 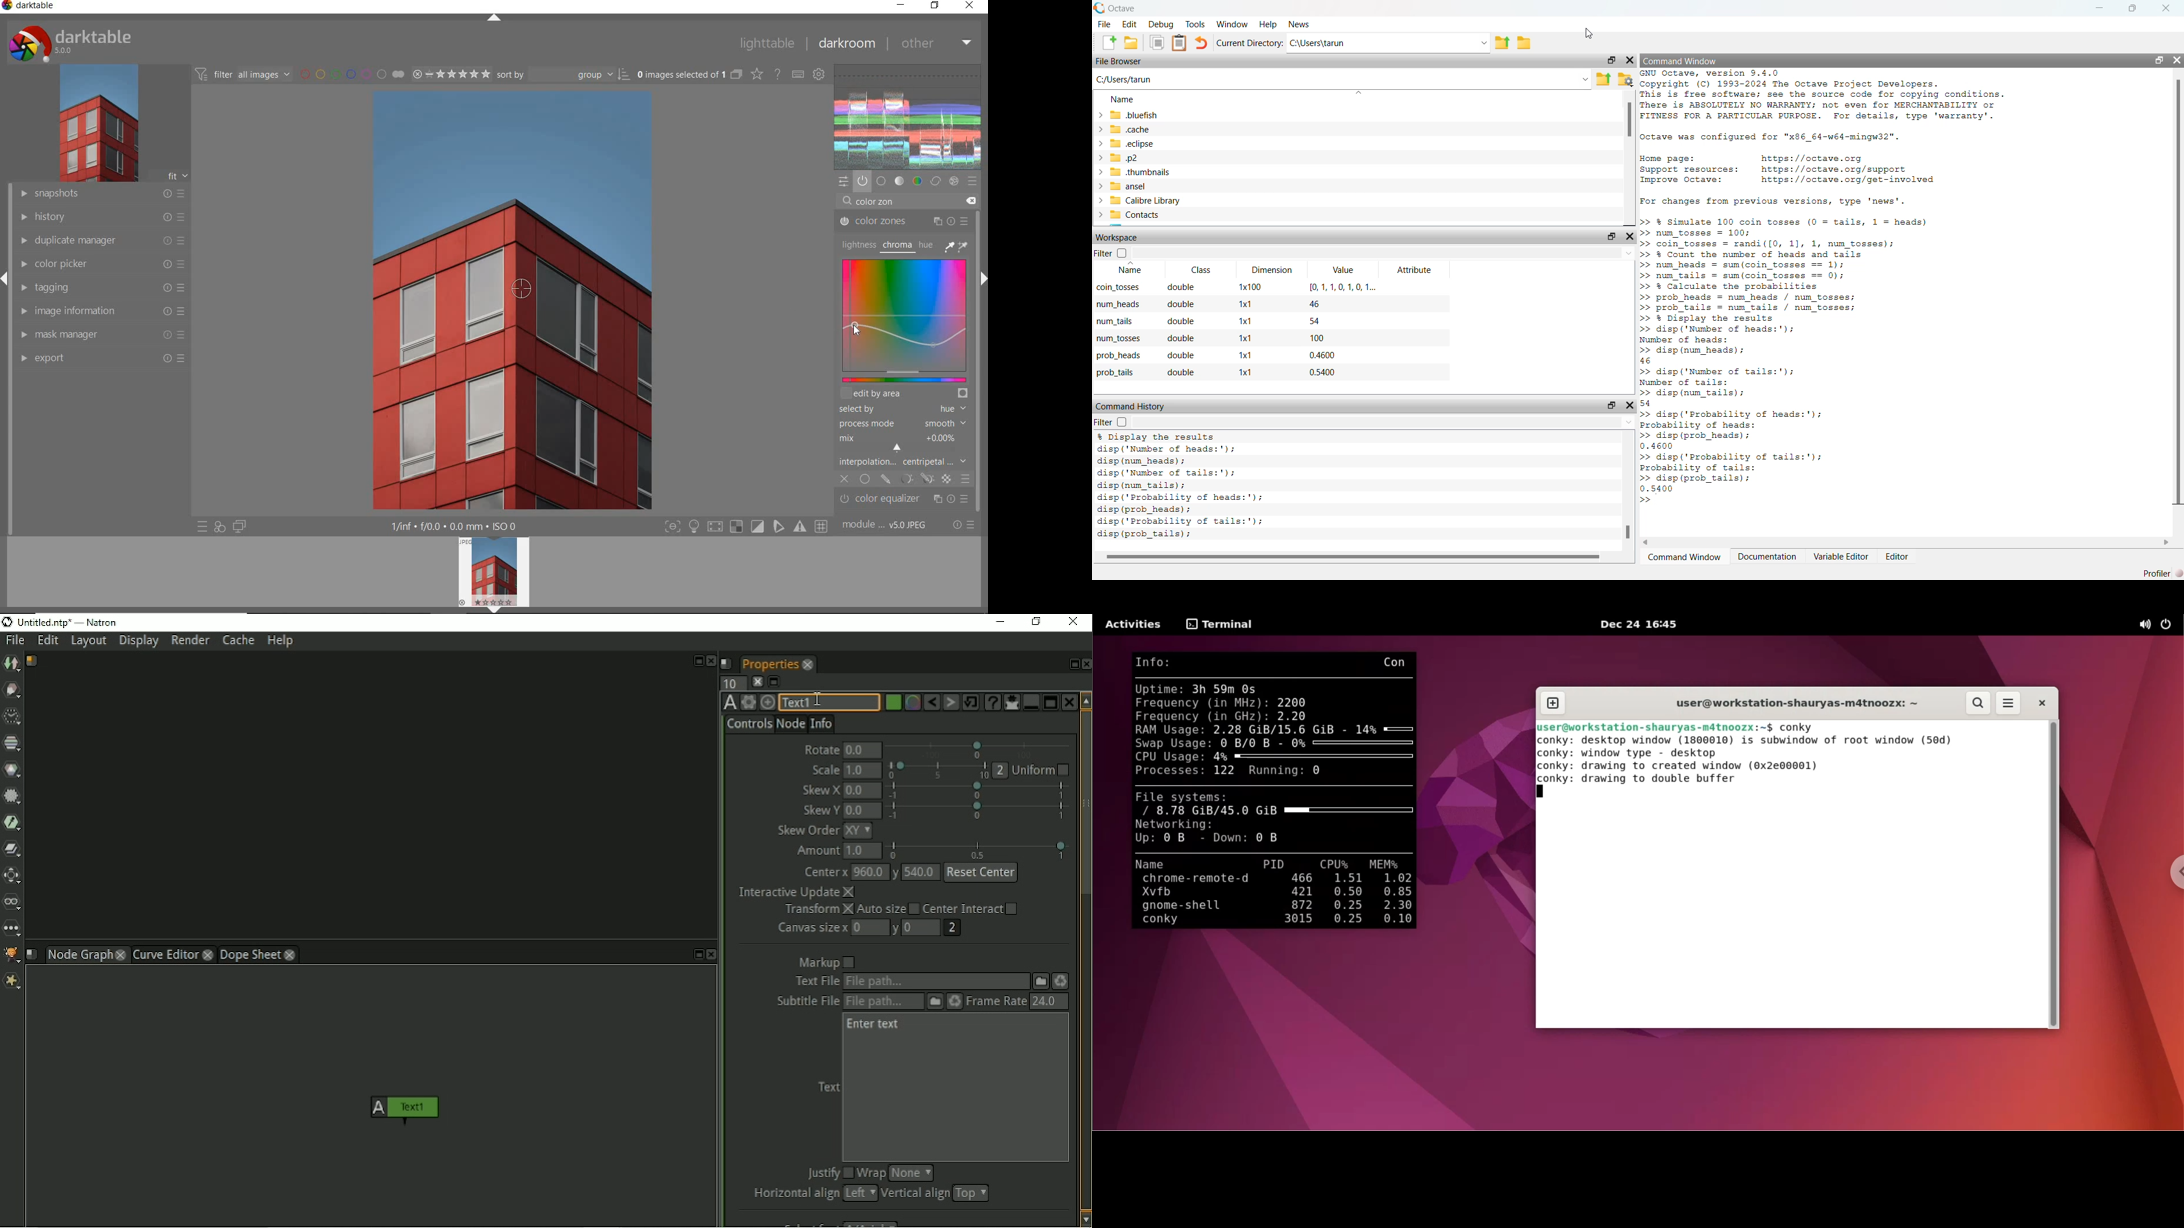 What do you see at coordinates (766, 44) in the screenshot?
I see `lighttable` at bounding box center [766, 44].